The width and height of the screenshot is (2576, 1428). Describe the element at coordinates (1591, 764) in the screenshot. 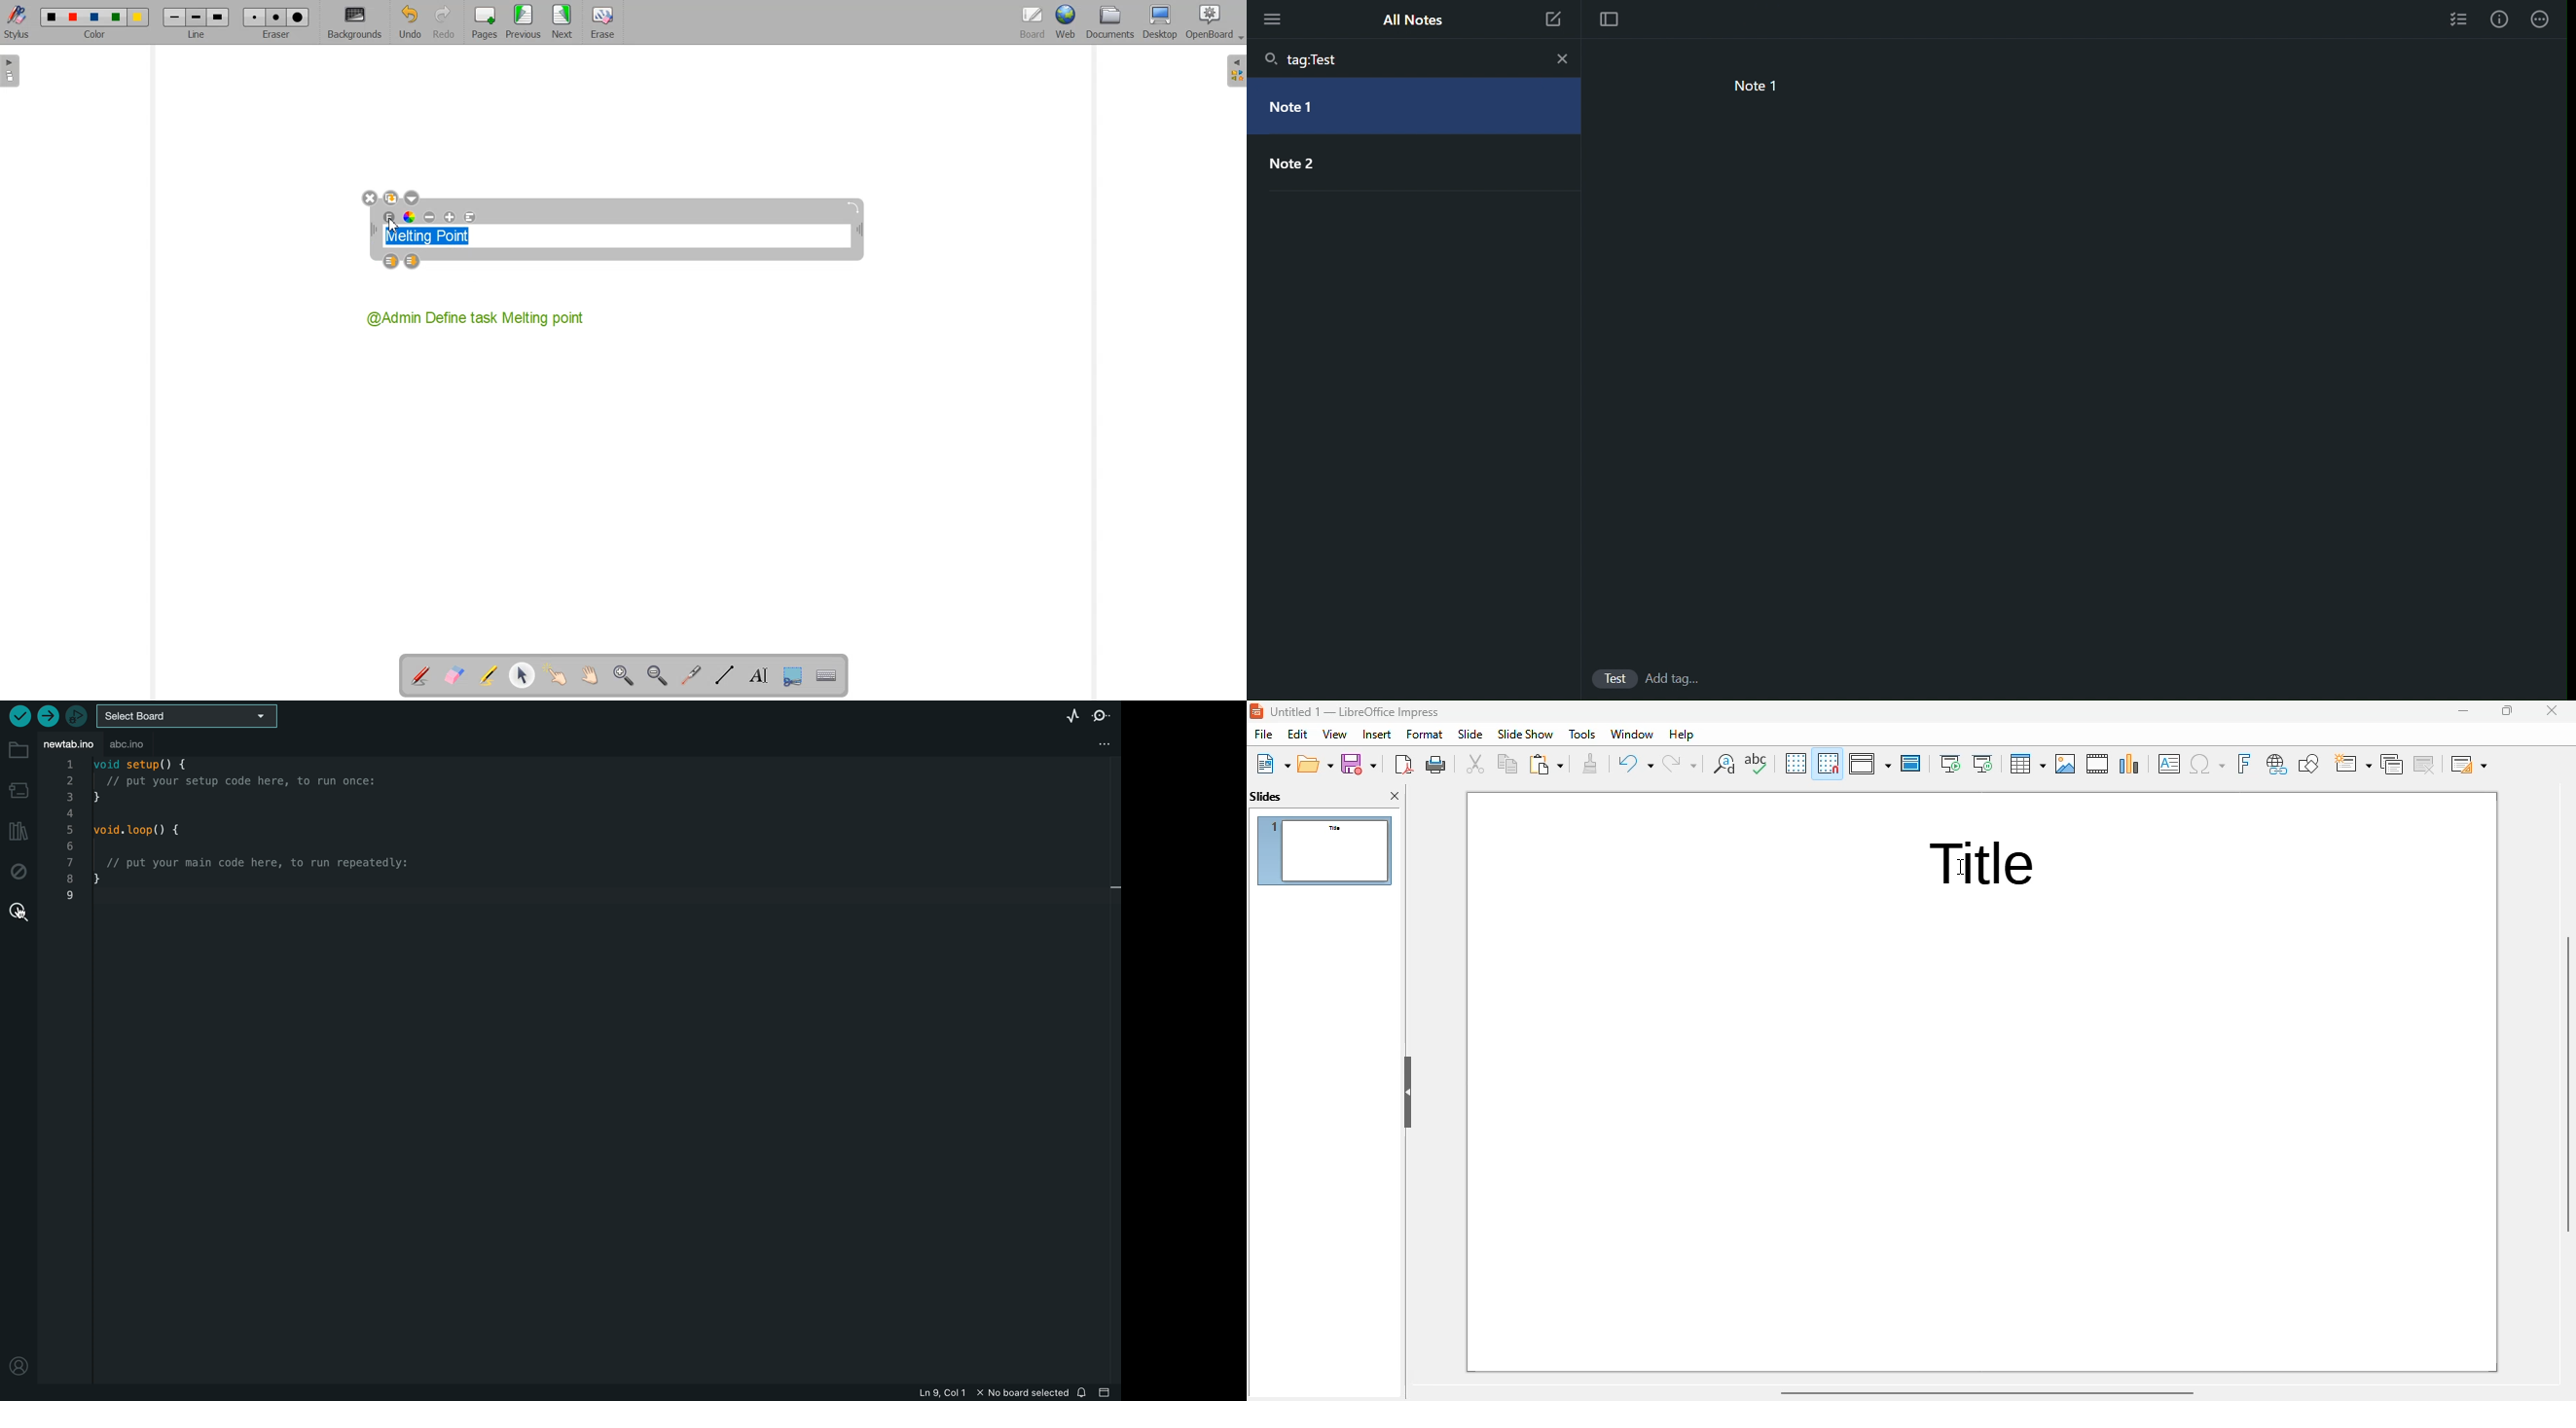

I see `clone formatting` at that location.